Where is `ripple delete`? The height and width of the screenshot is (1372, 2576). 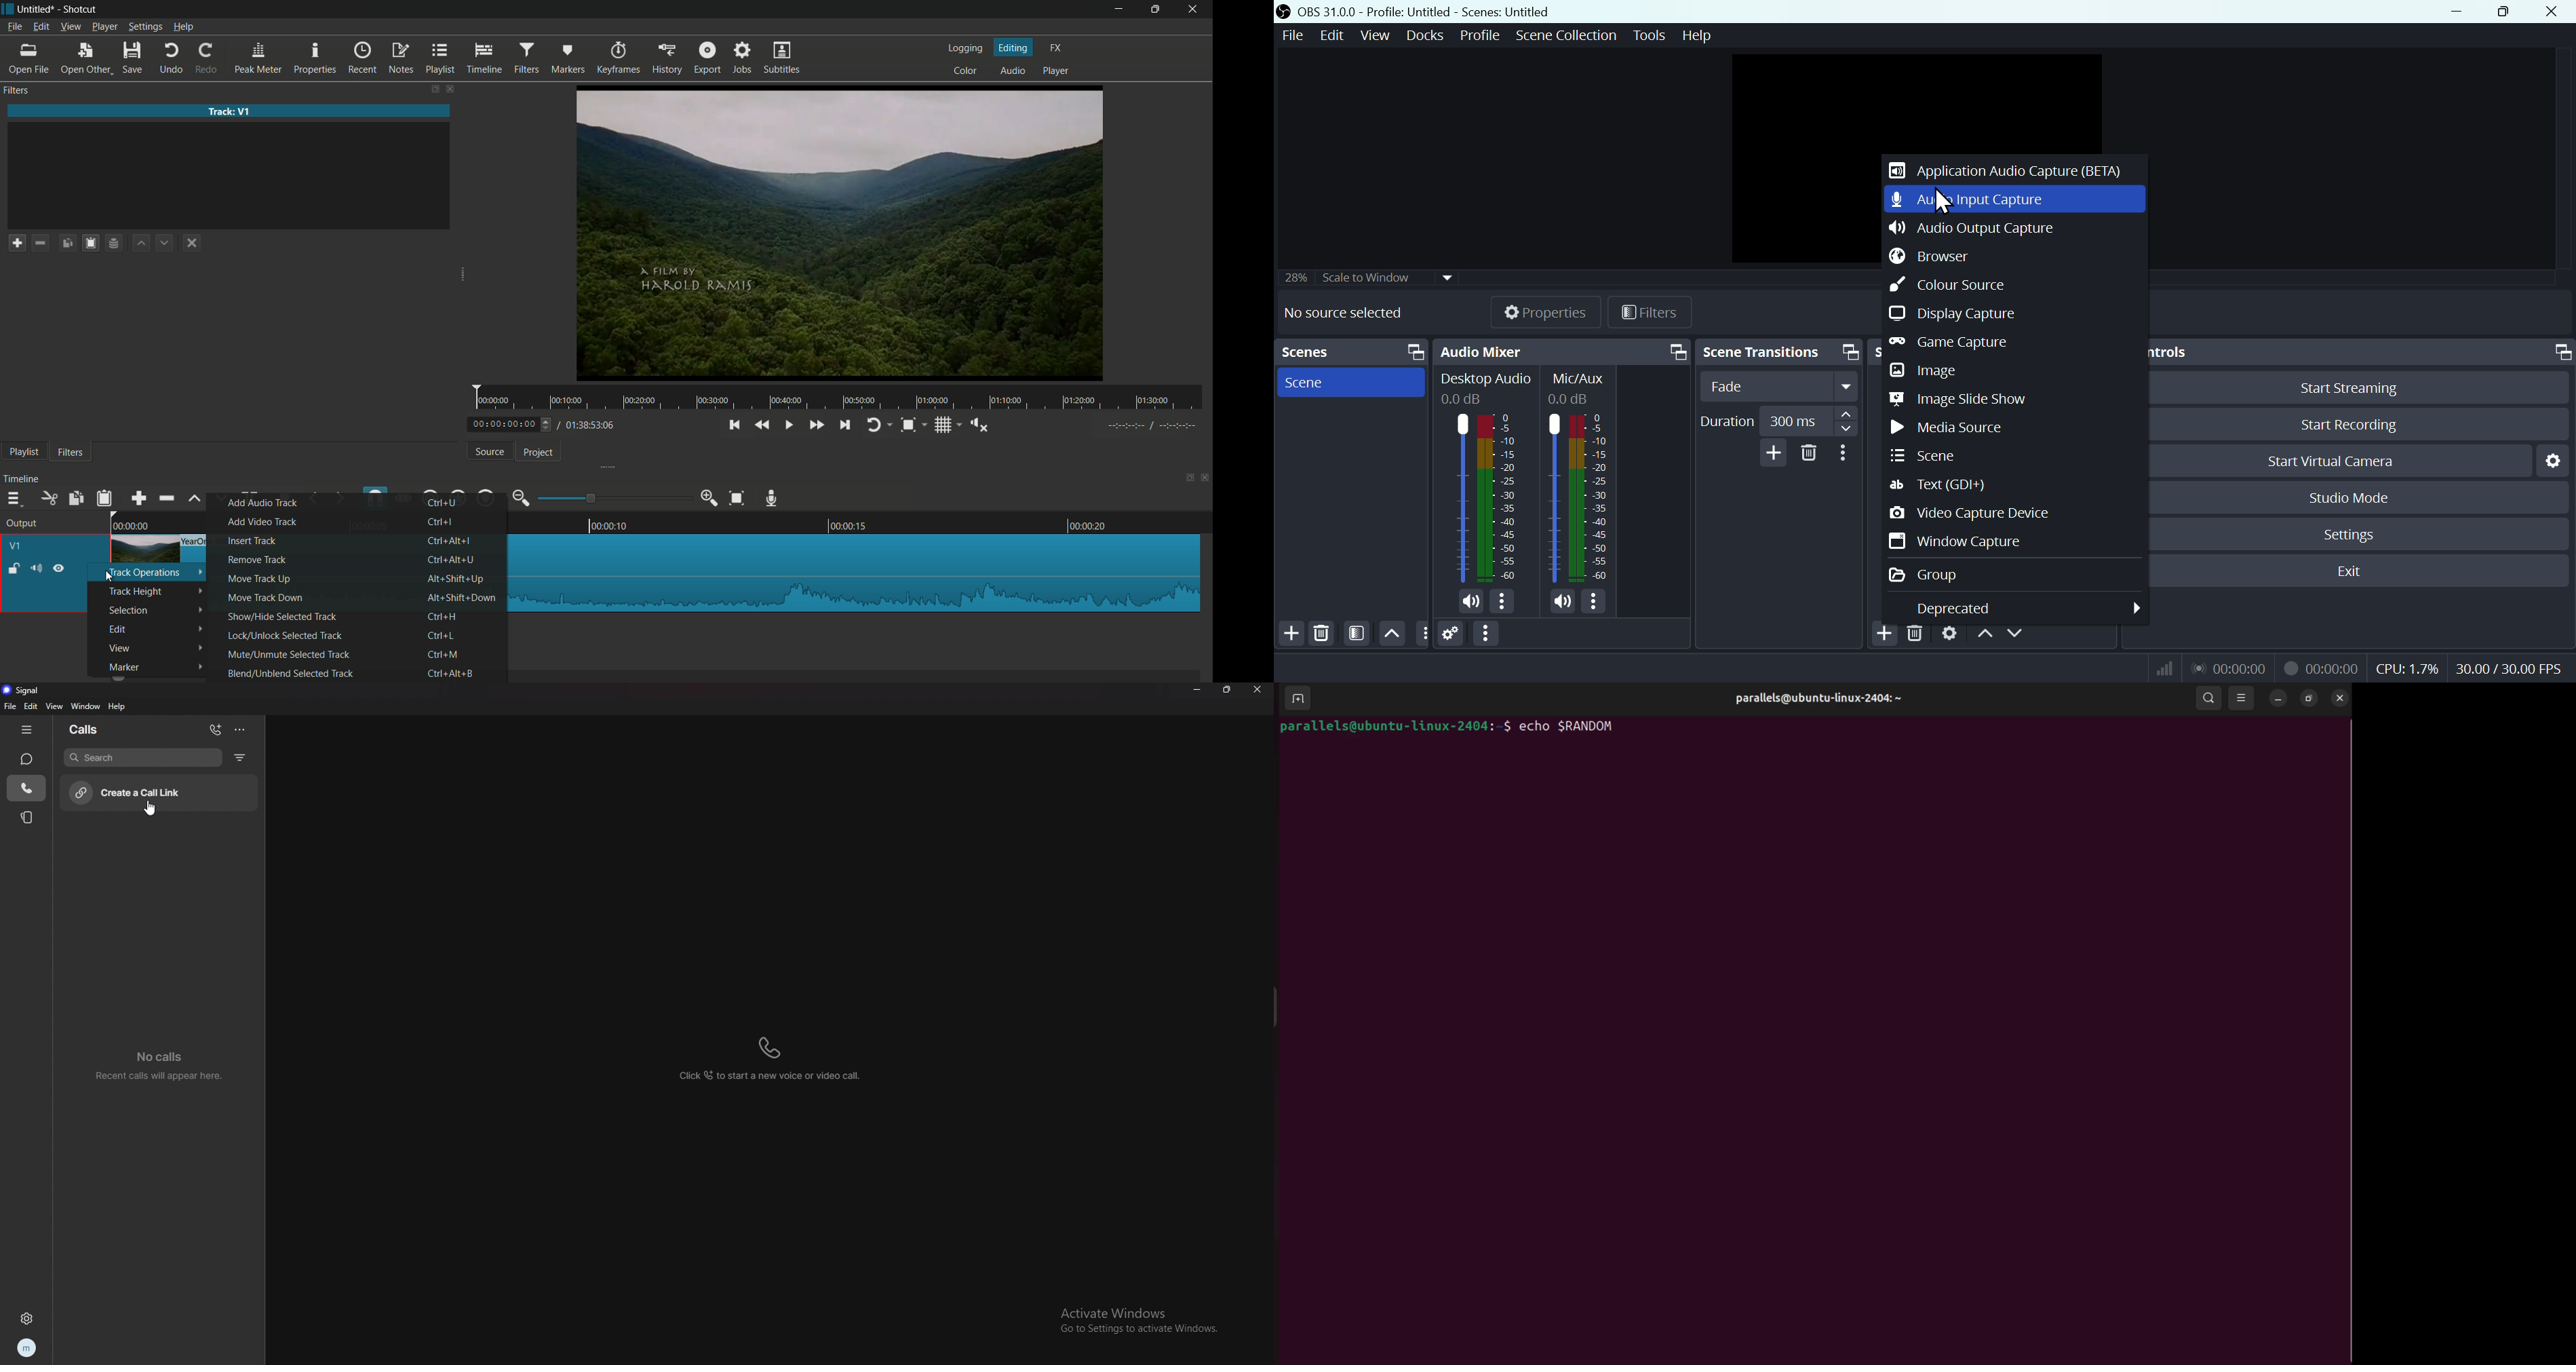 ripple delete is located at coordinates (164, 499).